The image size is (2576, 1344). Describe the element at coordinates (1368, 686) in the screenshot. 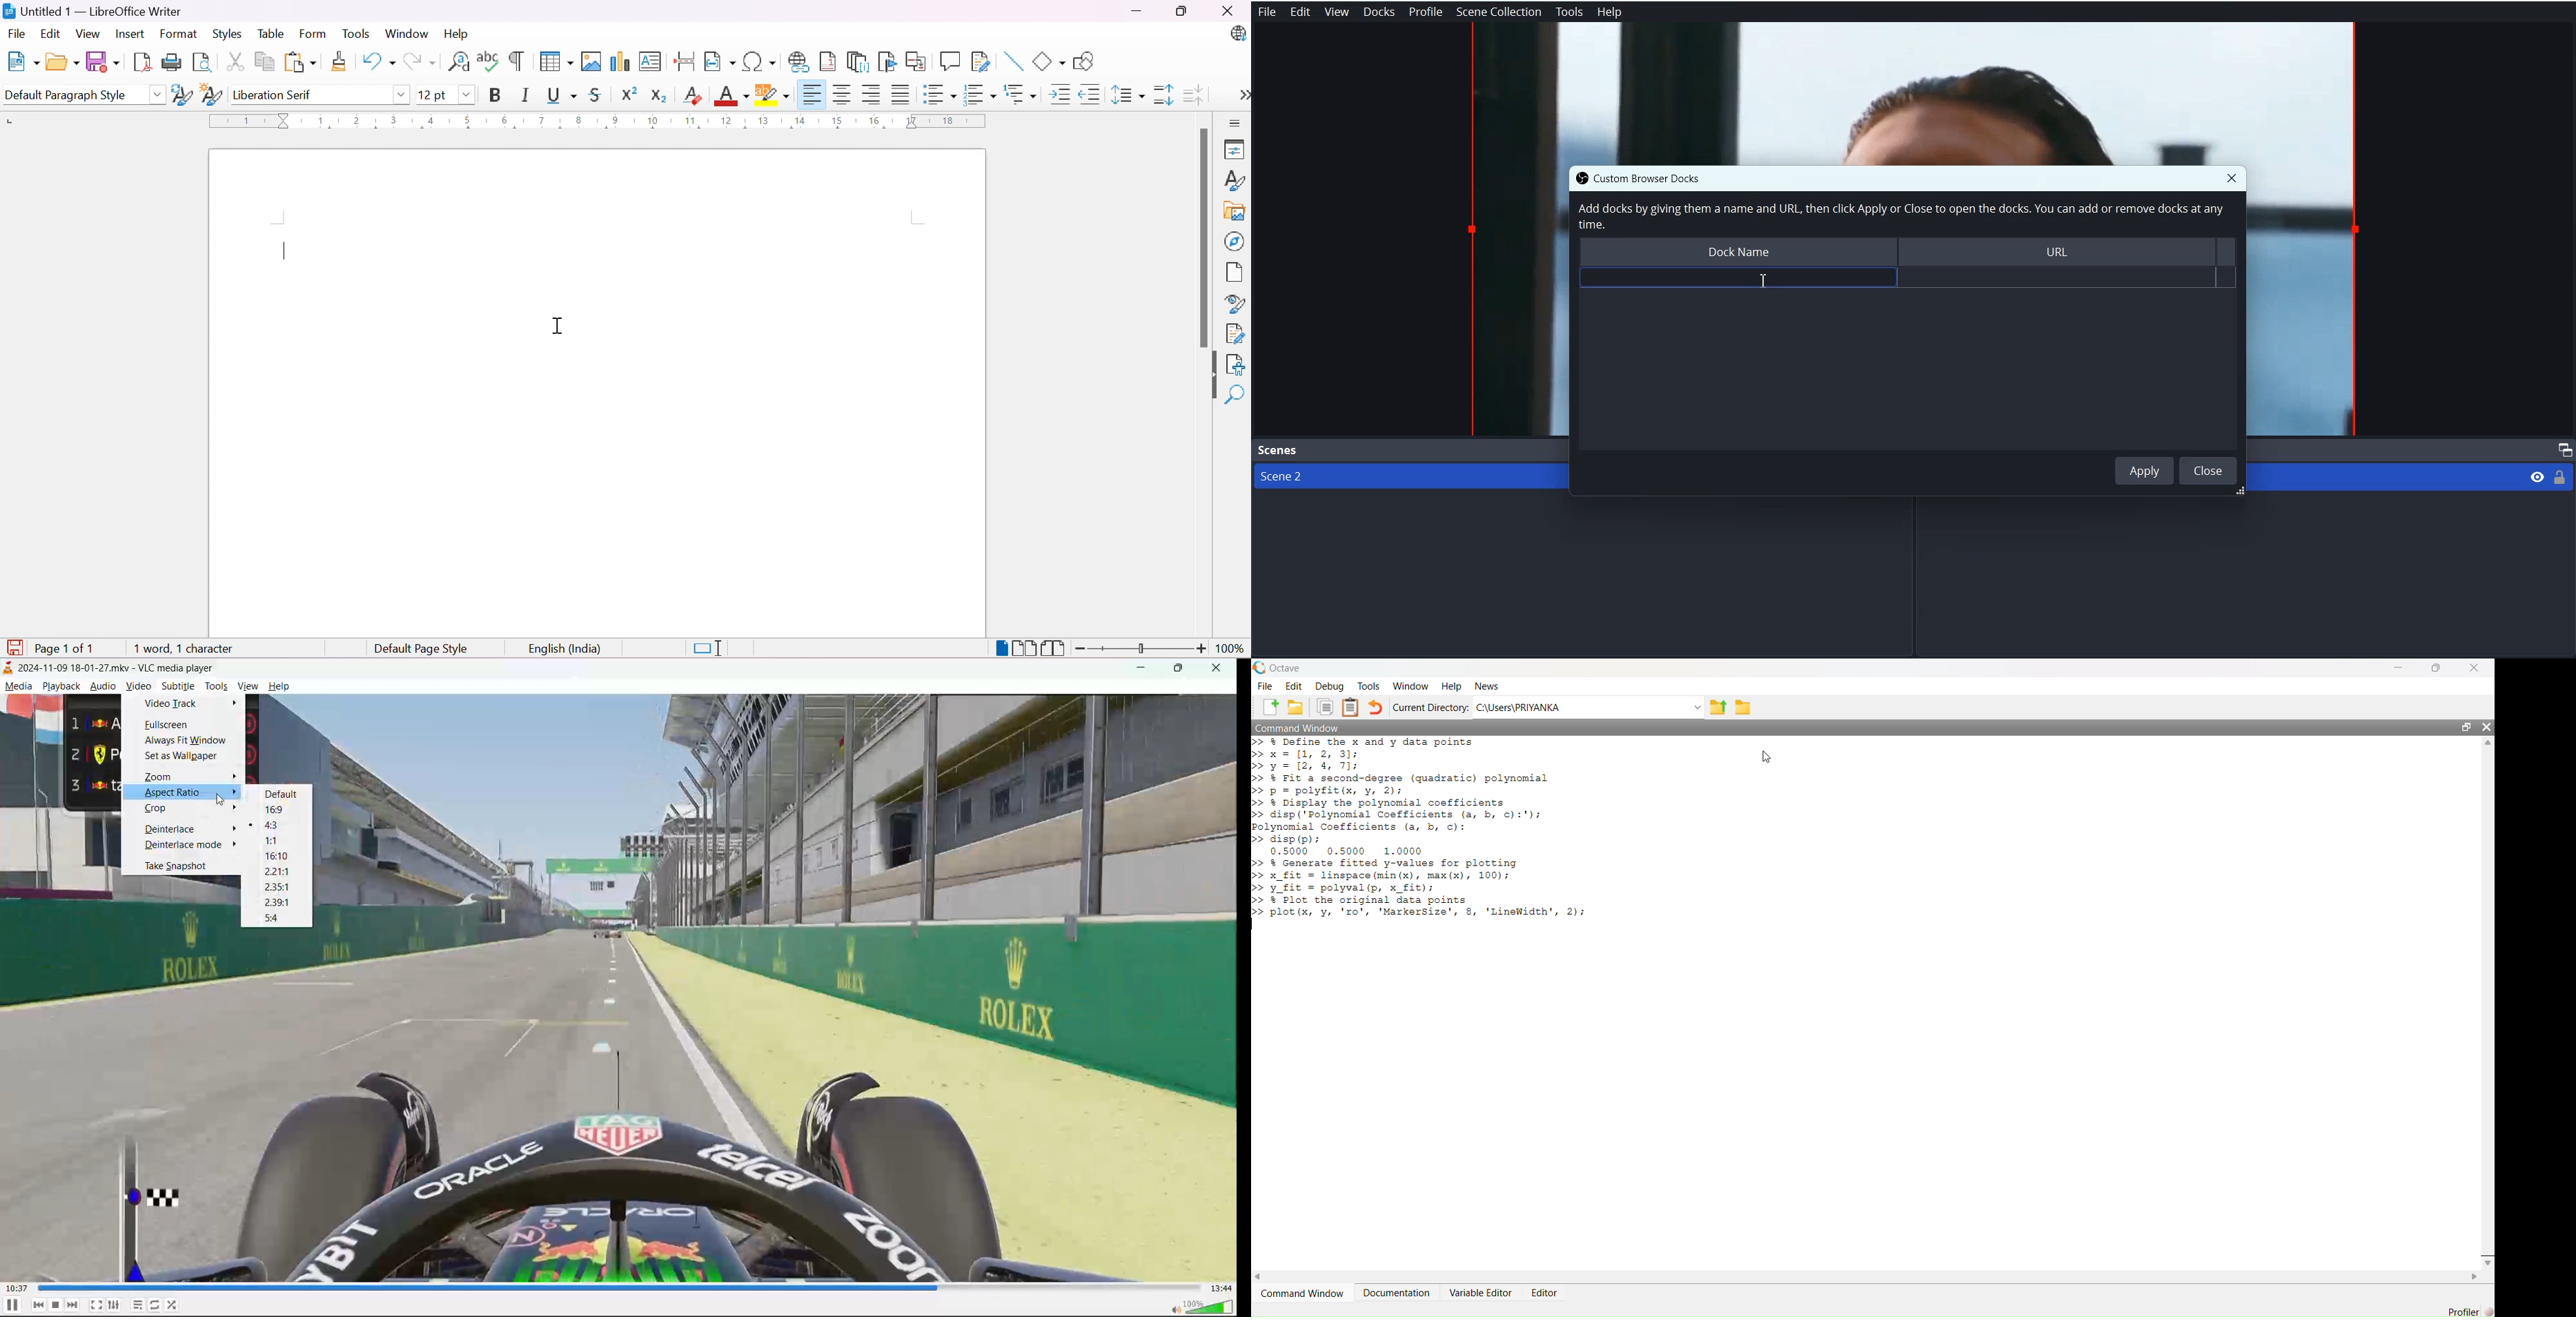

I see `Tools` at that location.